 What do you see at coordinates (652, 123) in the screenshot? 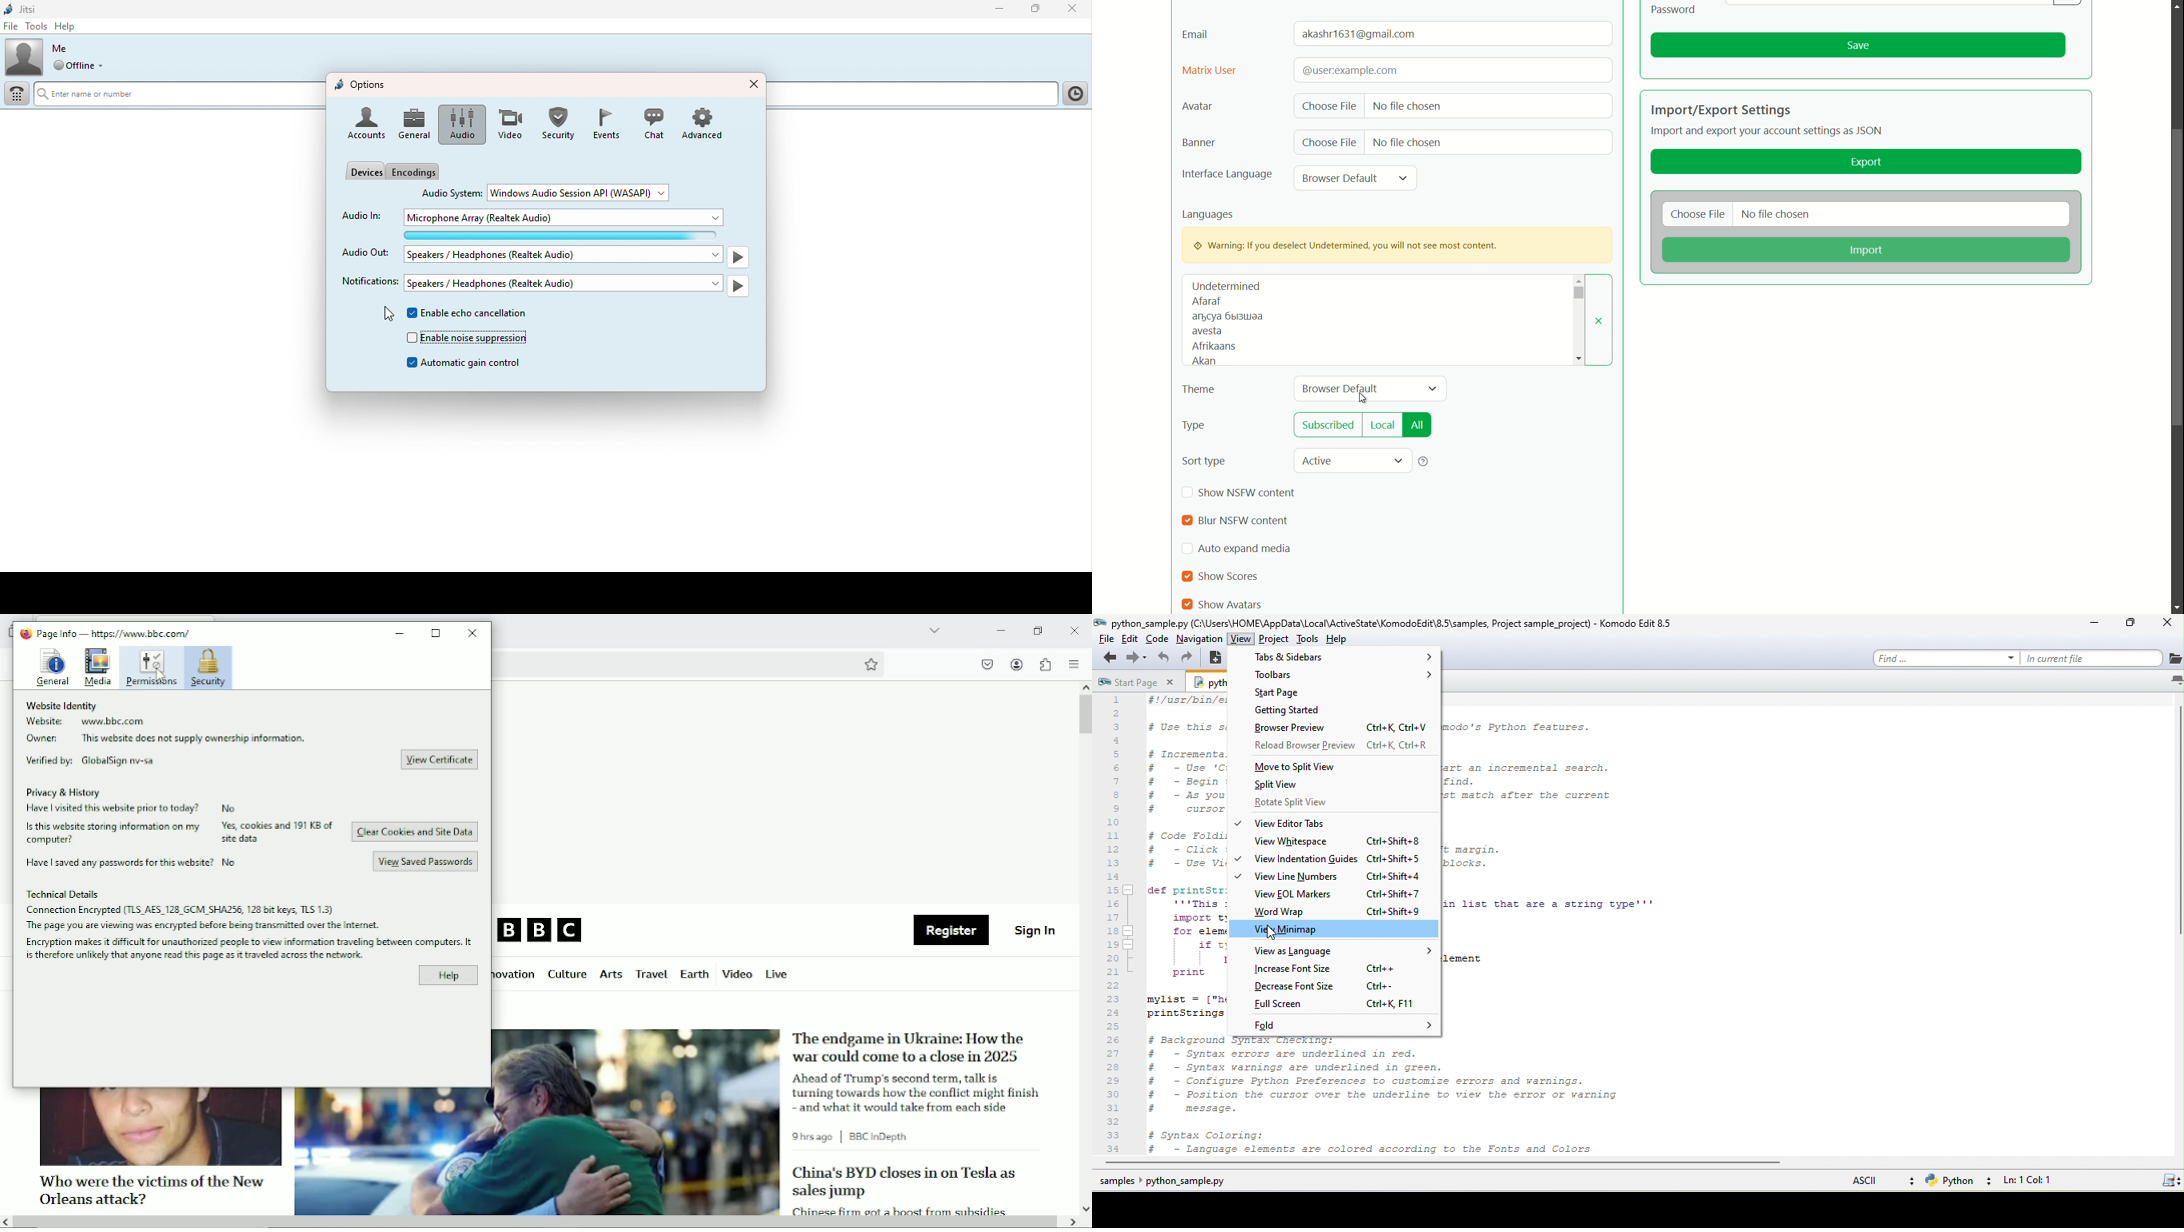
I see `Chat` at bounding box center [652, 123].